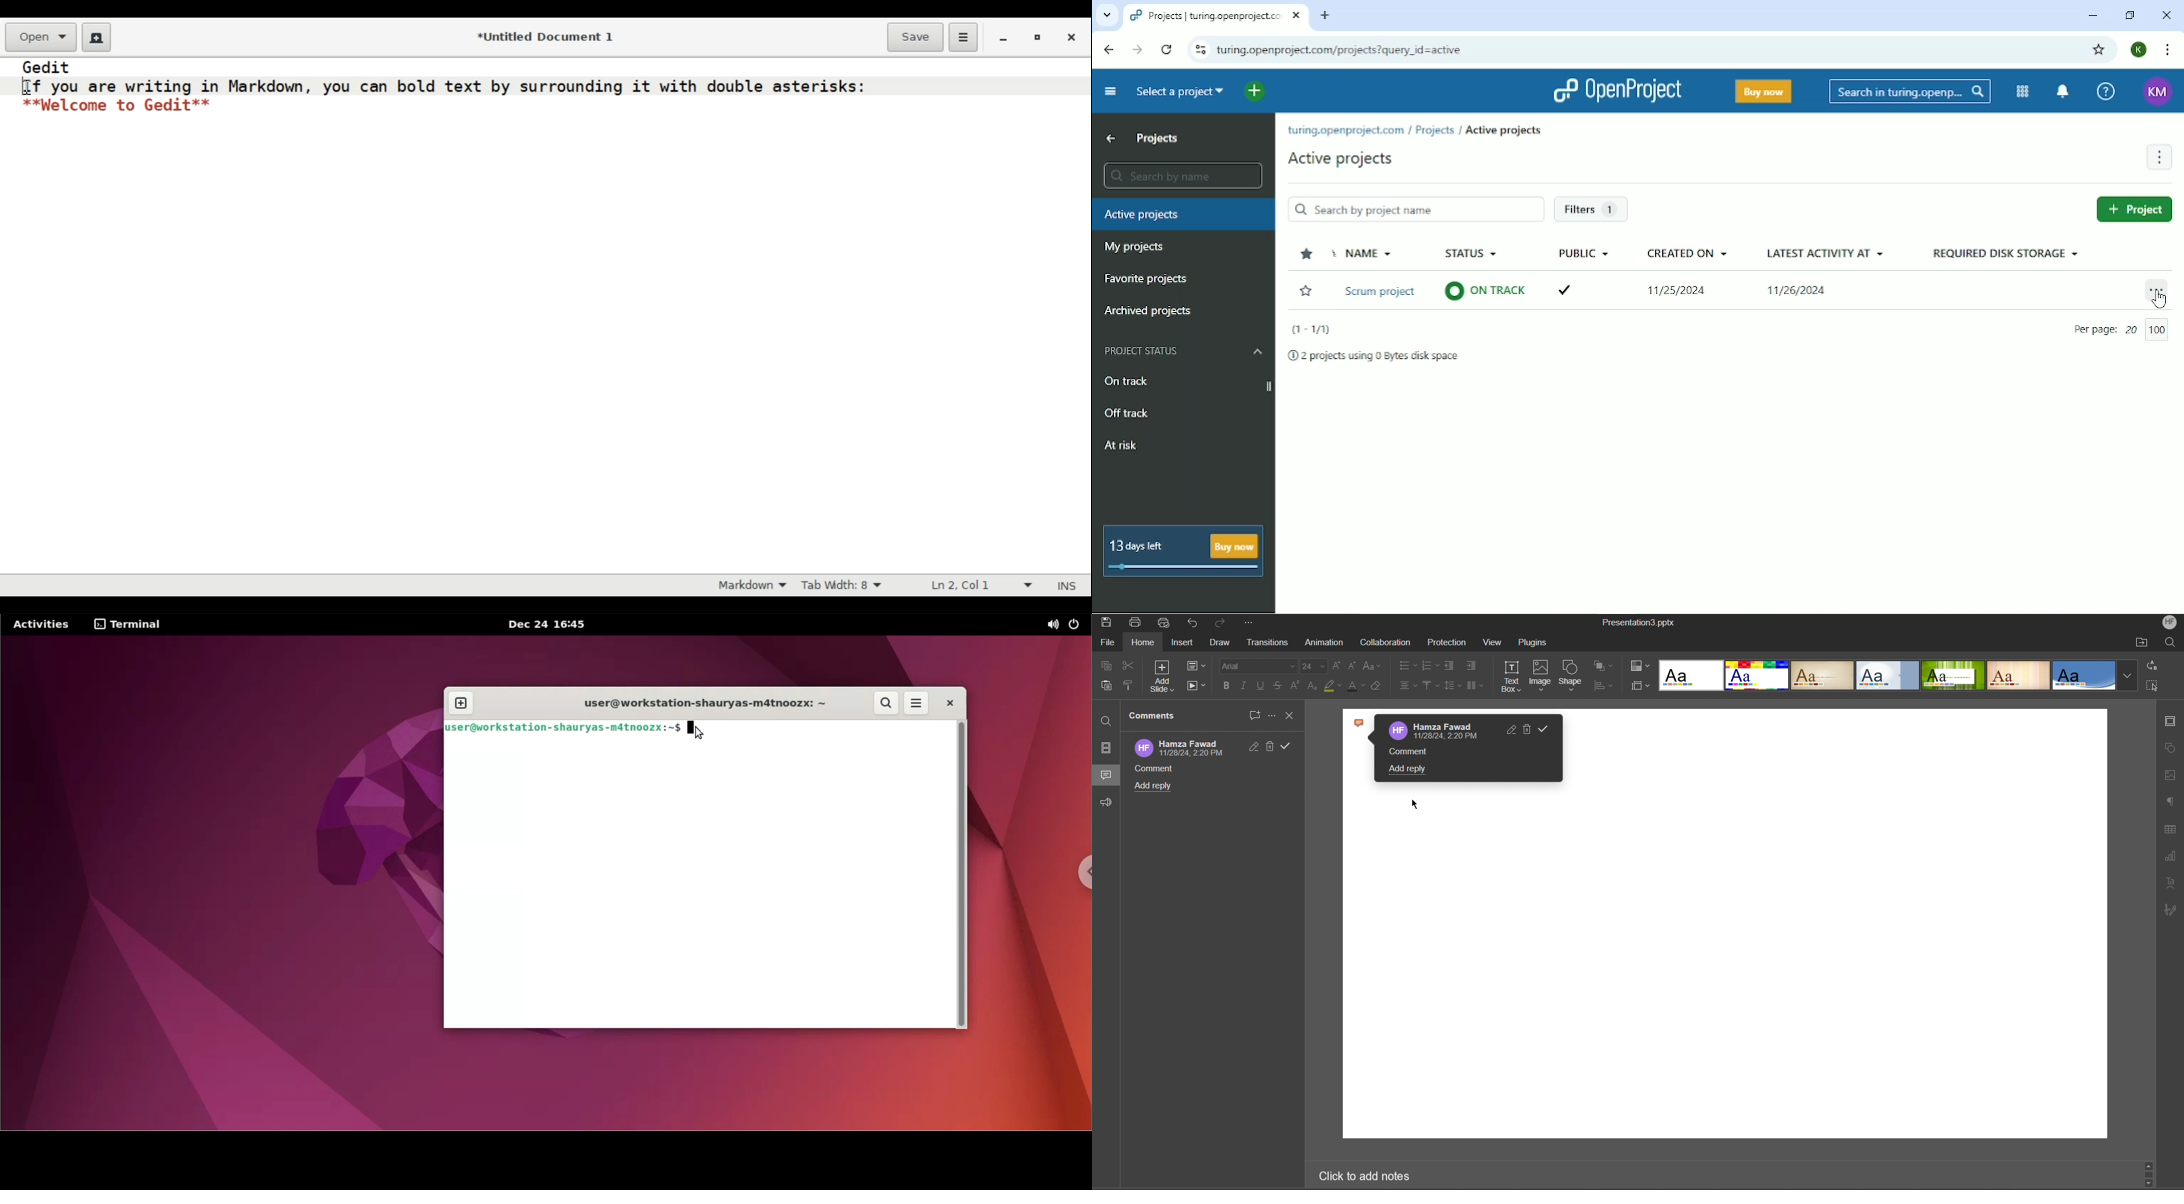  I want to click on Plugins, so click(1538, 642).